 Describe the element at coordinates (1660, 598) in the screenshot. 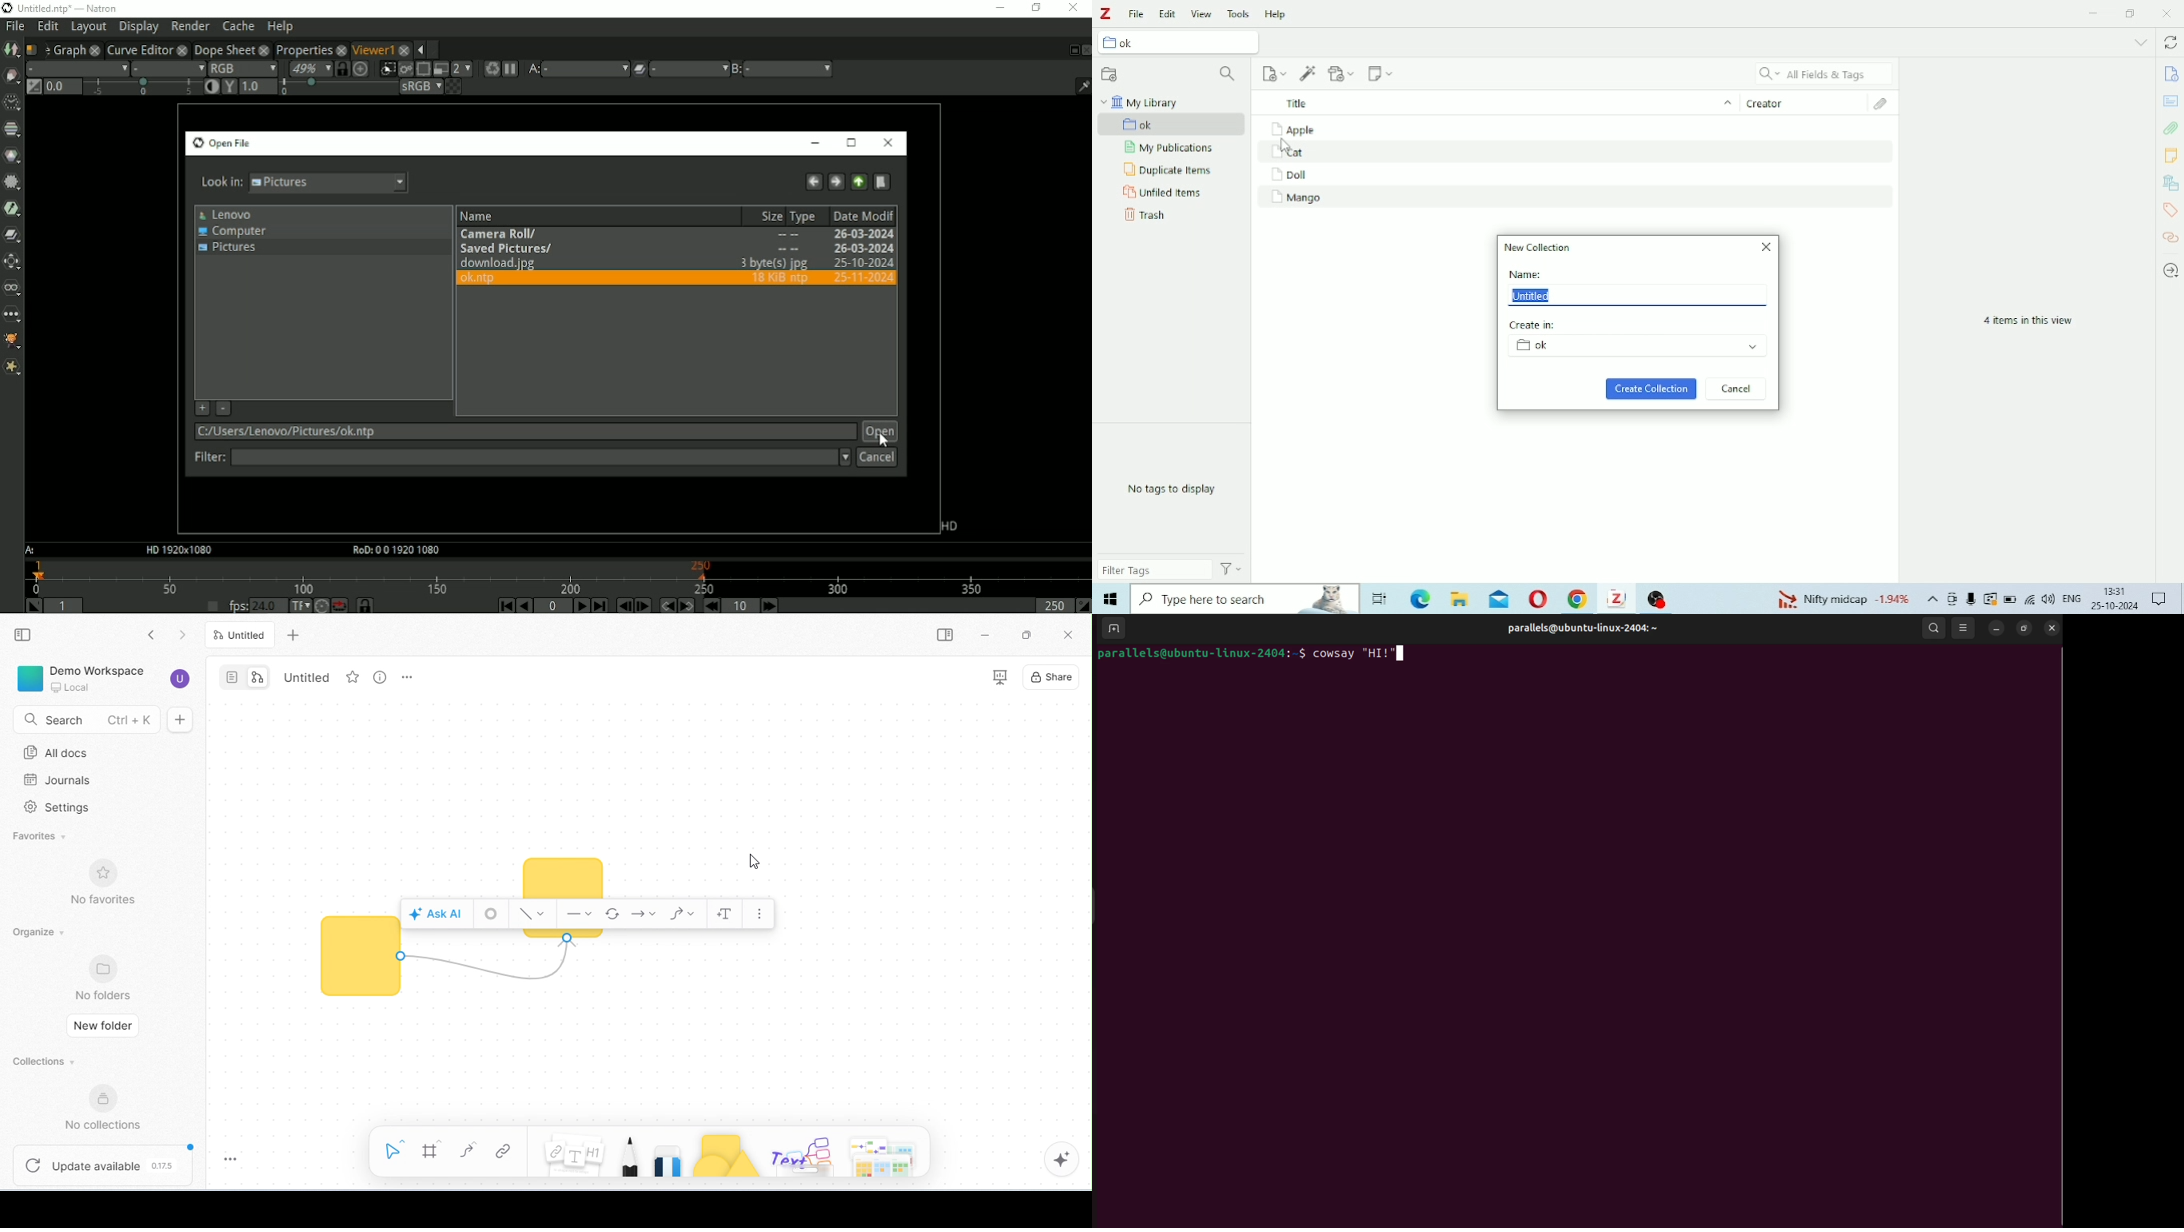

I see `OBS Studio` at that location.